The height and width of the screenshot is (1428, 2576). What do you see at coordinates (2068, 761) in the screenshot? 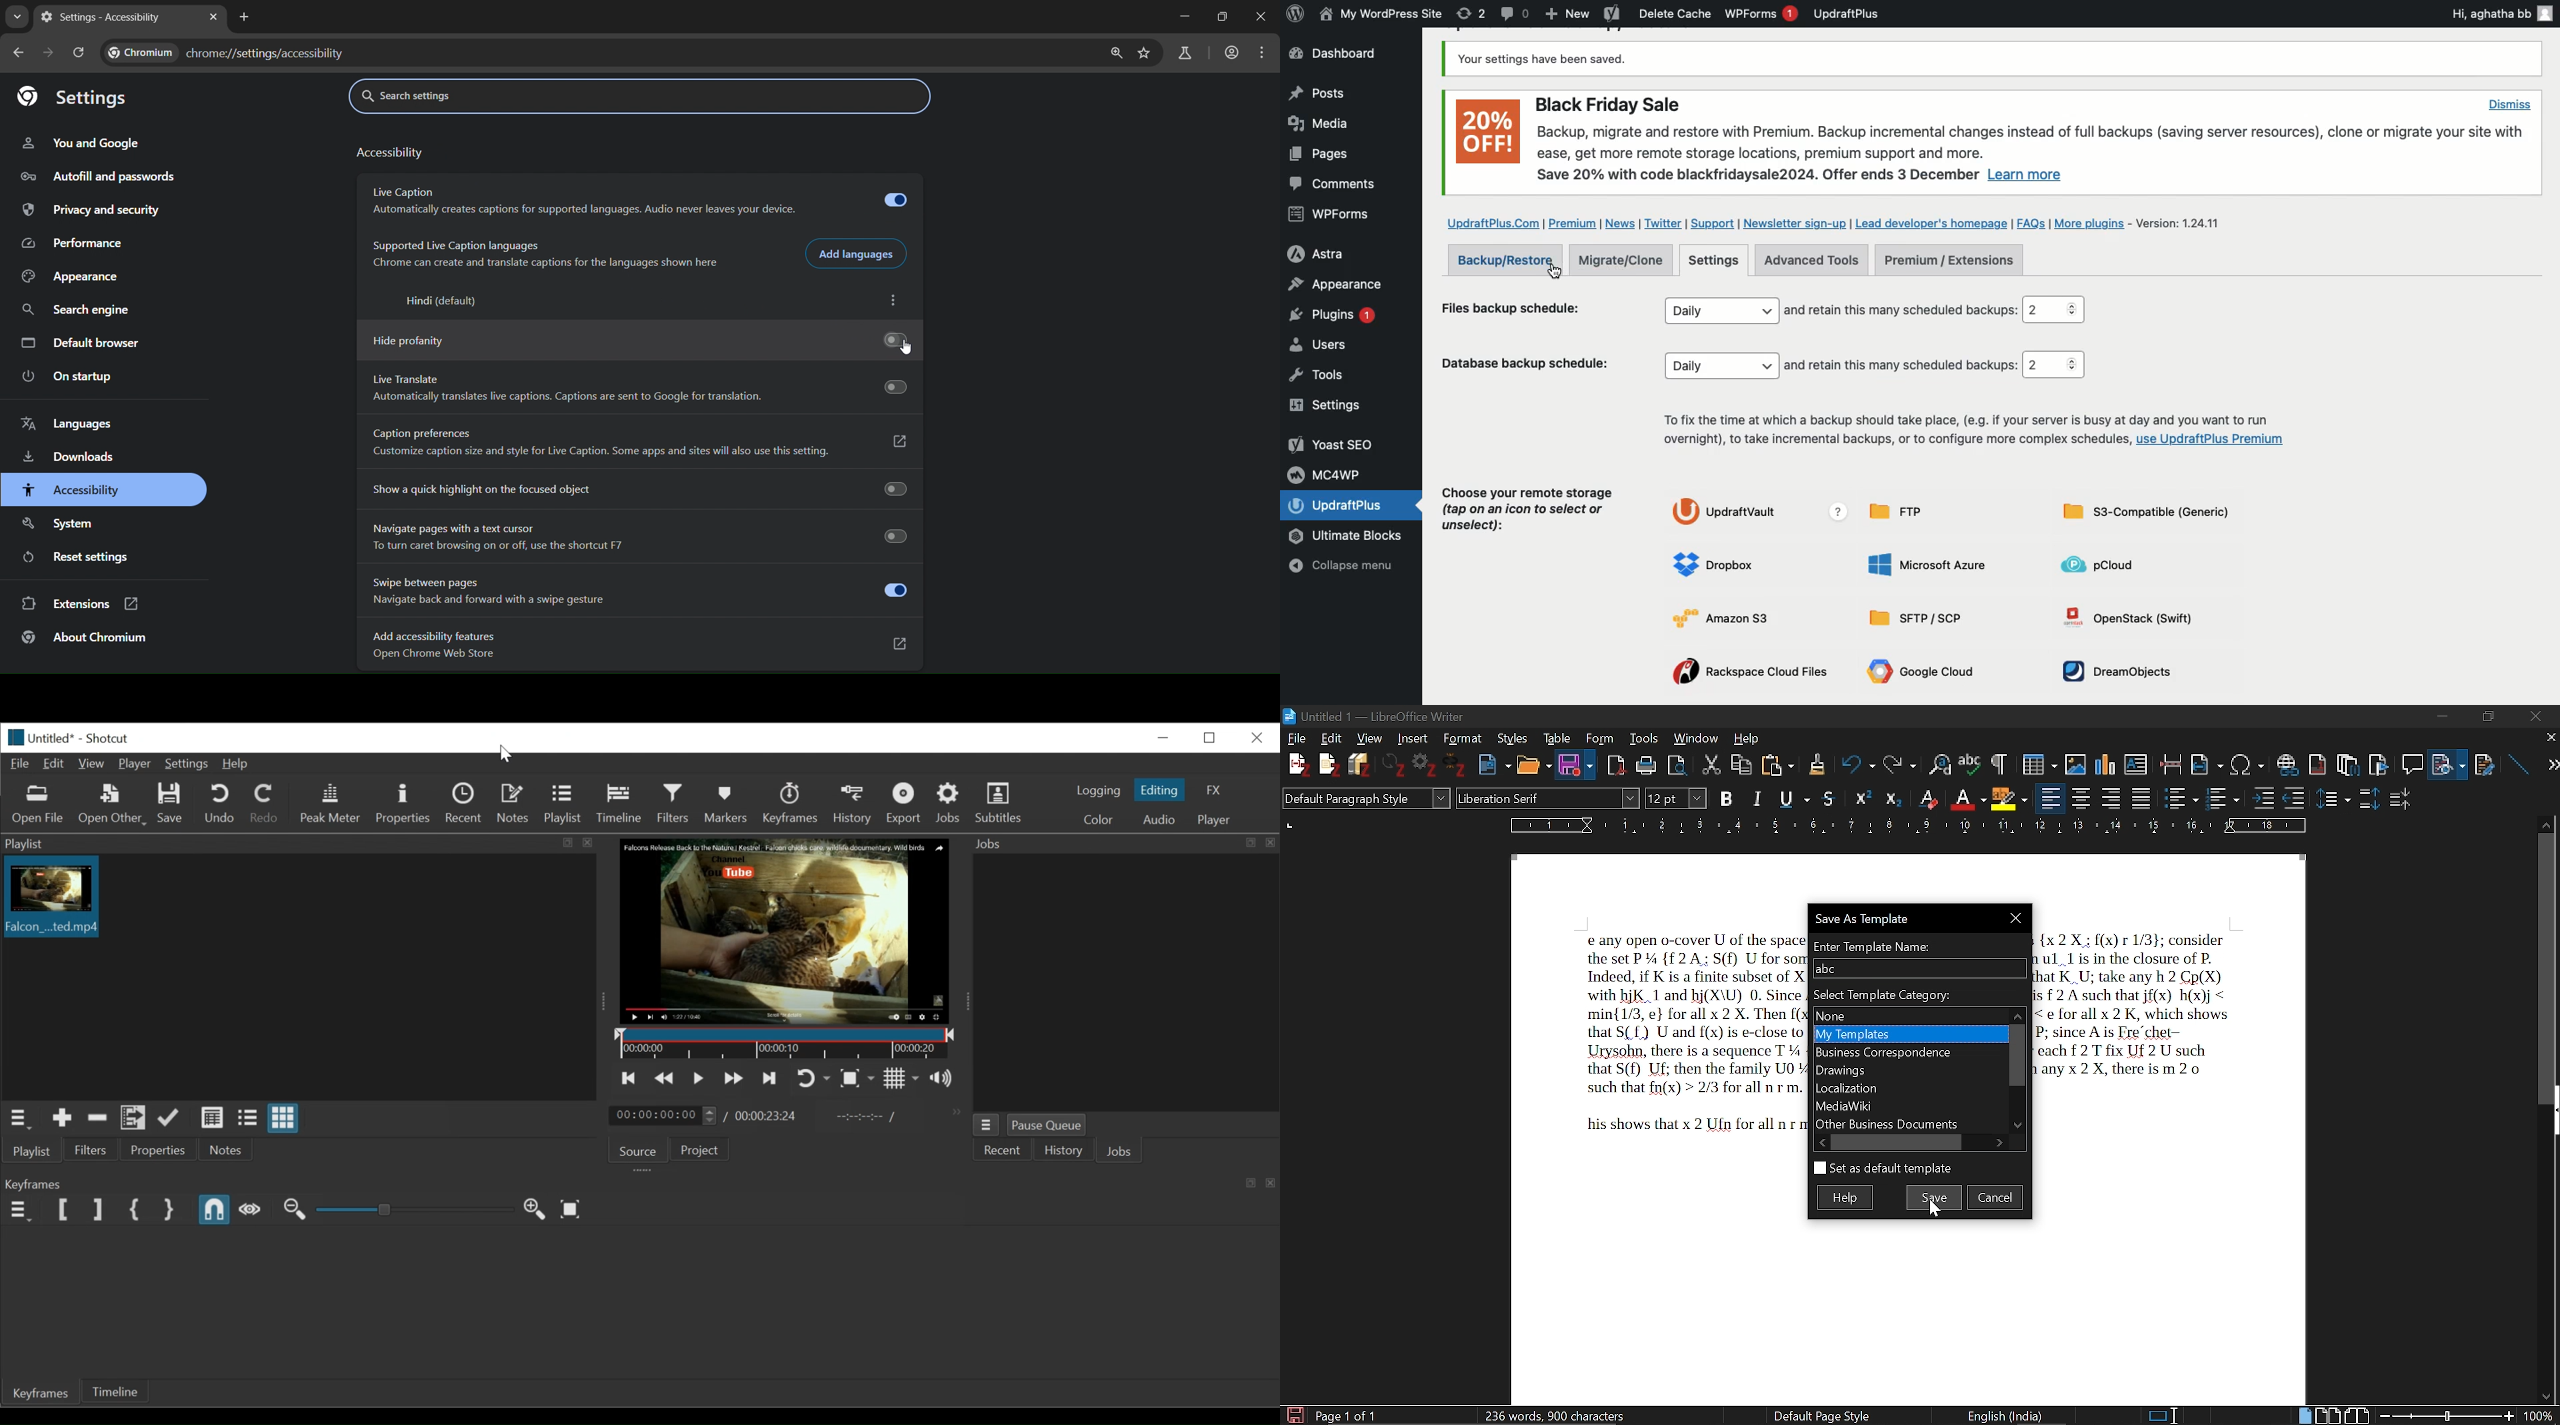
I see `Insert Image` at bounding box center [2068, 761].